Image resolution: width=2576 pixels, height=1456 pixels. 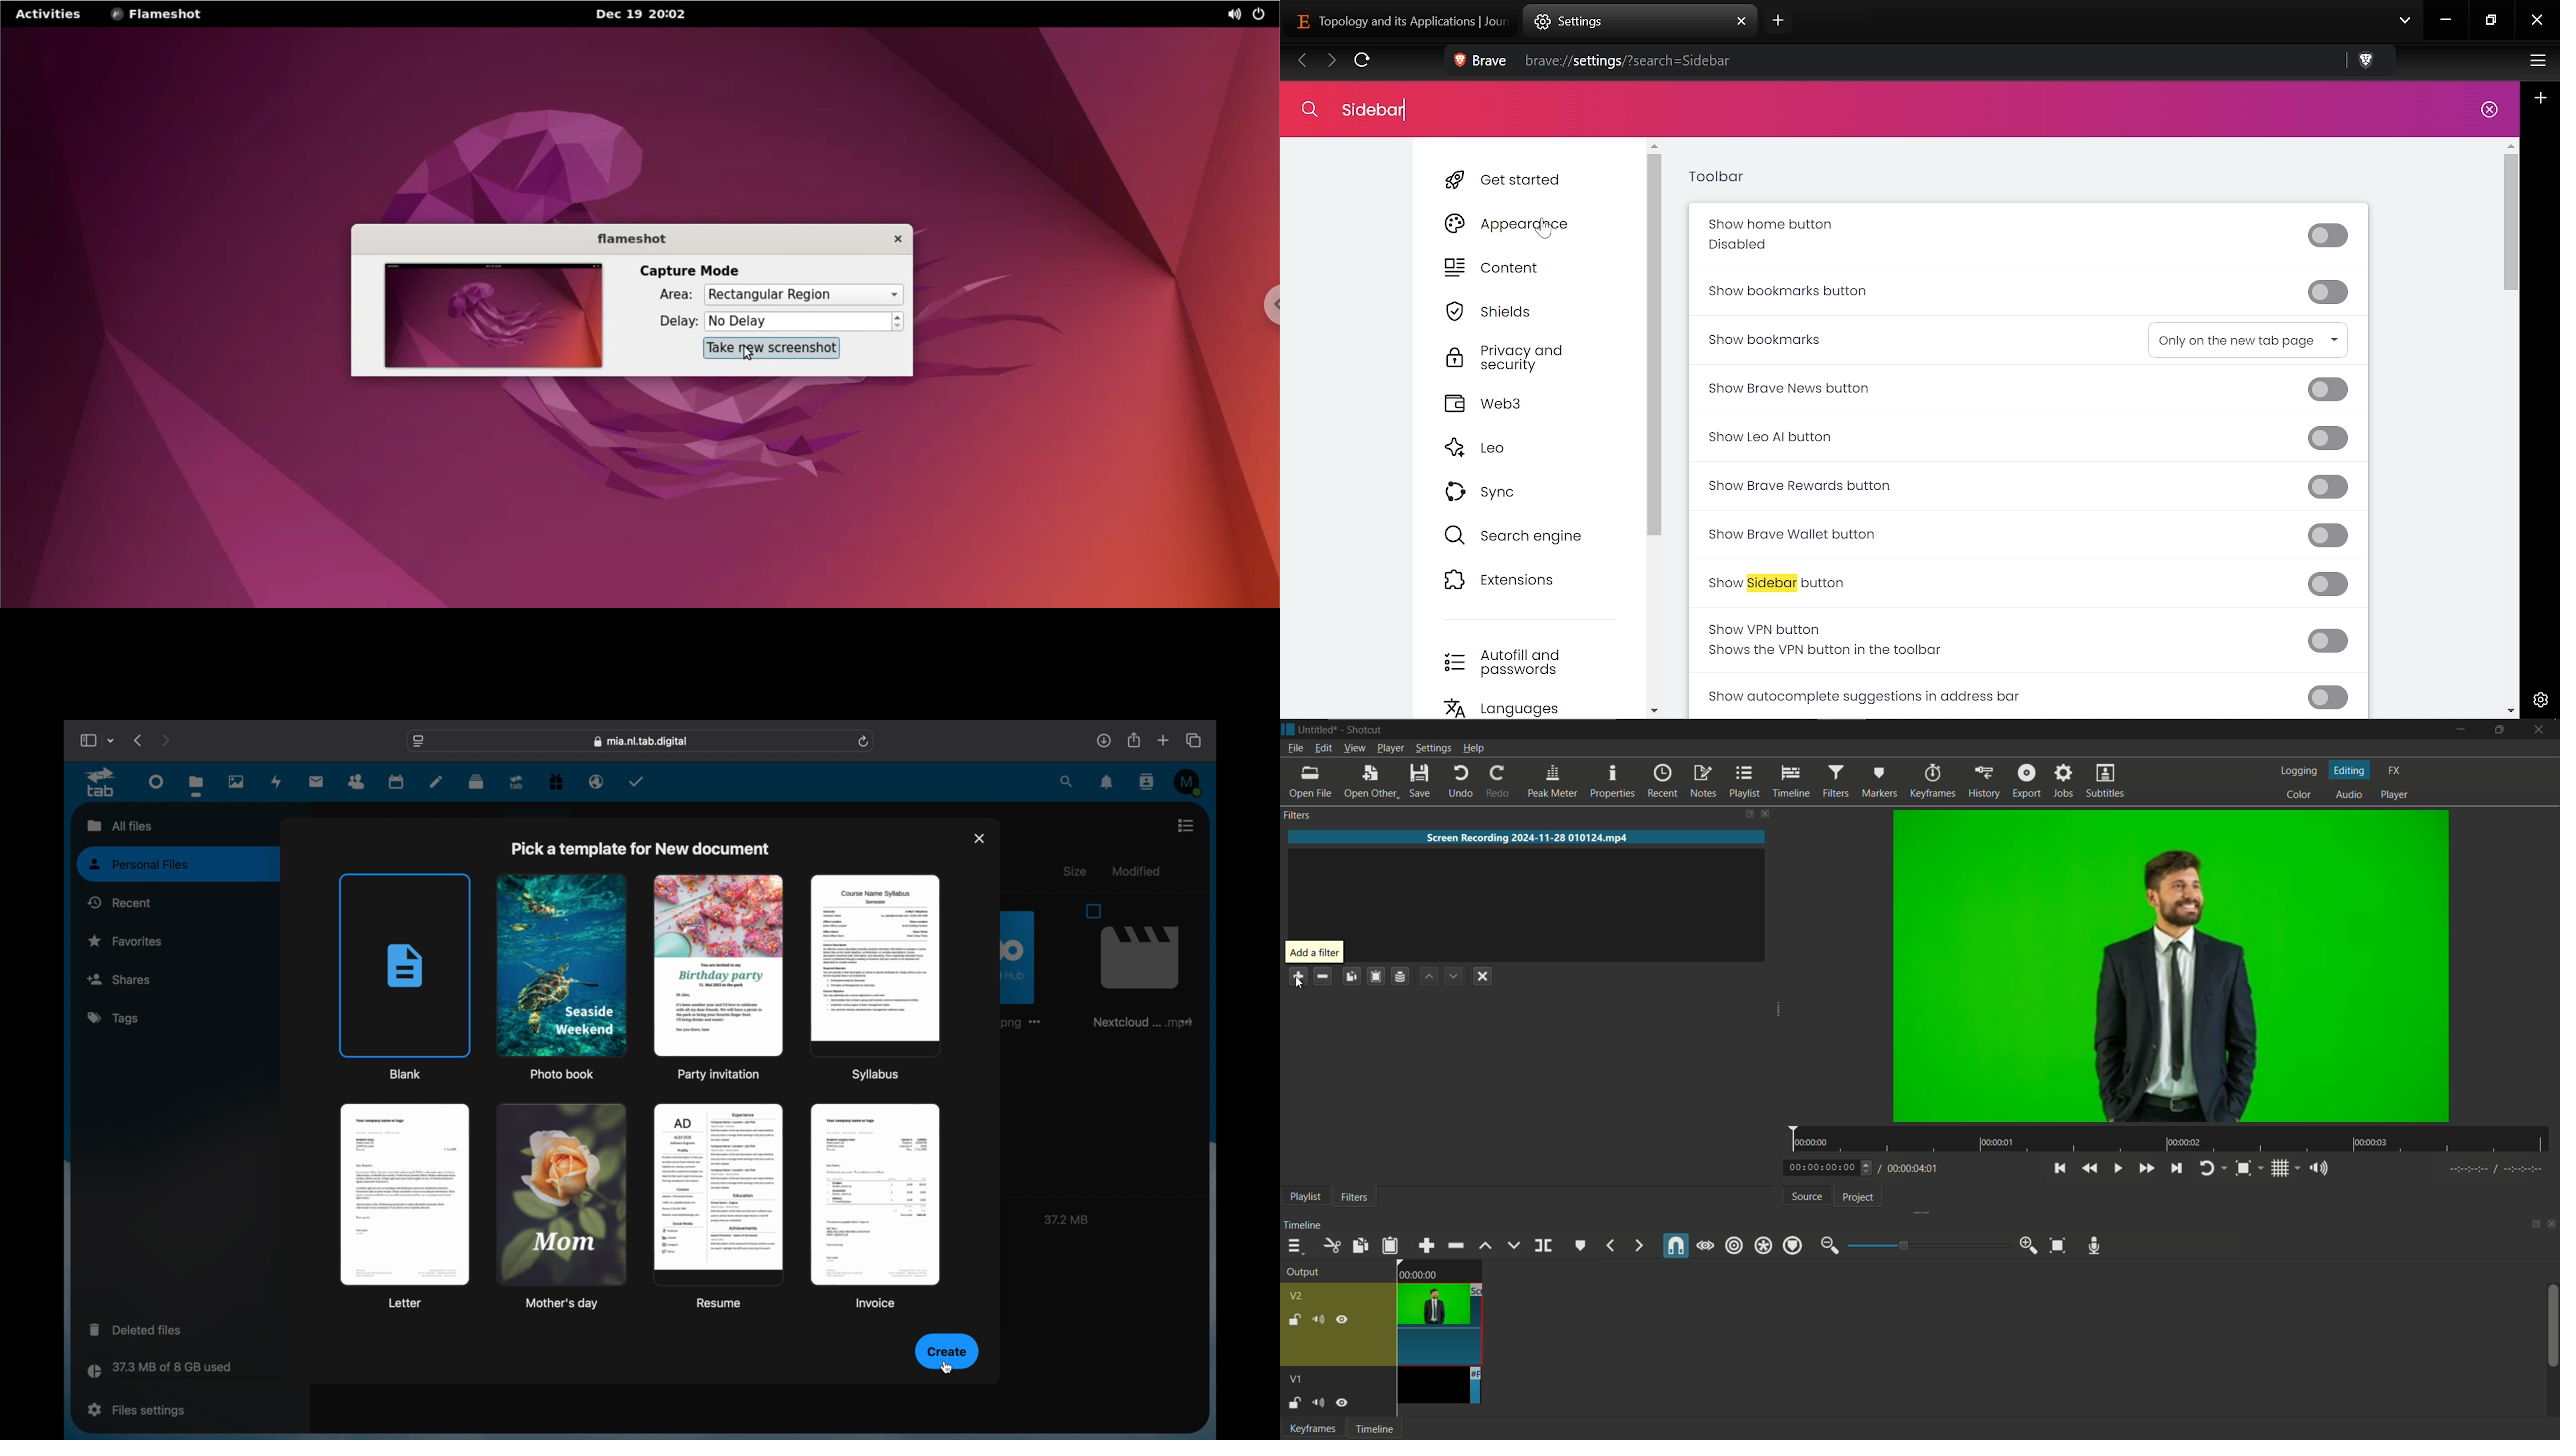 I want to click on filters, so click(x=1835, y=782).